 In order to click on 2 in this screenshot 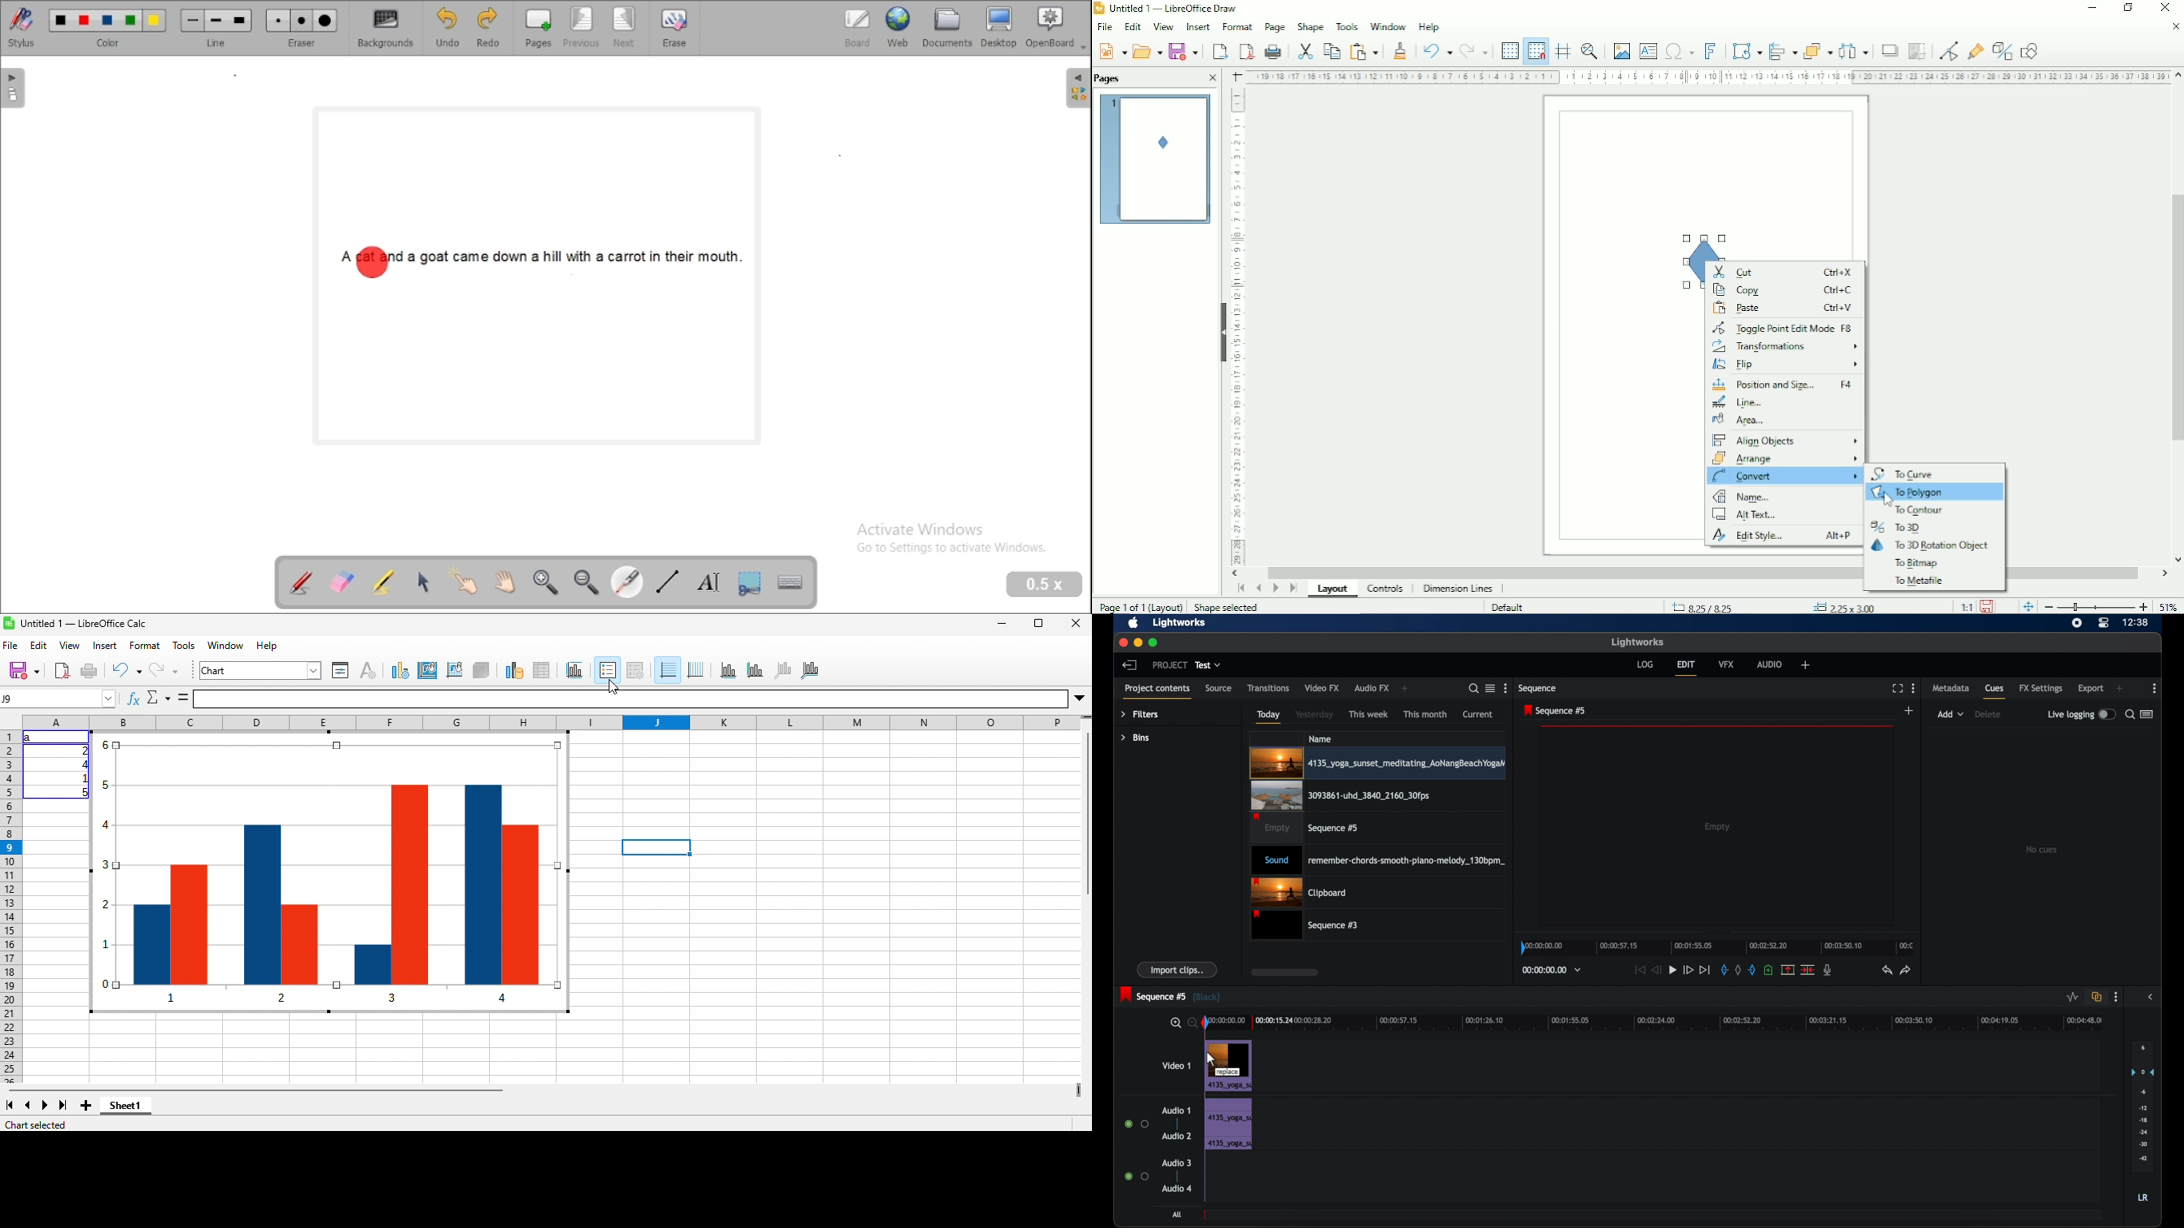, I will do `click(84, 751)`.